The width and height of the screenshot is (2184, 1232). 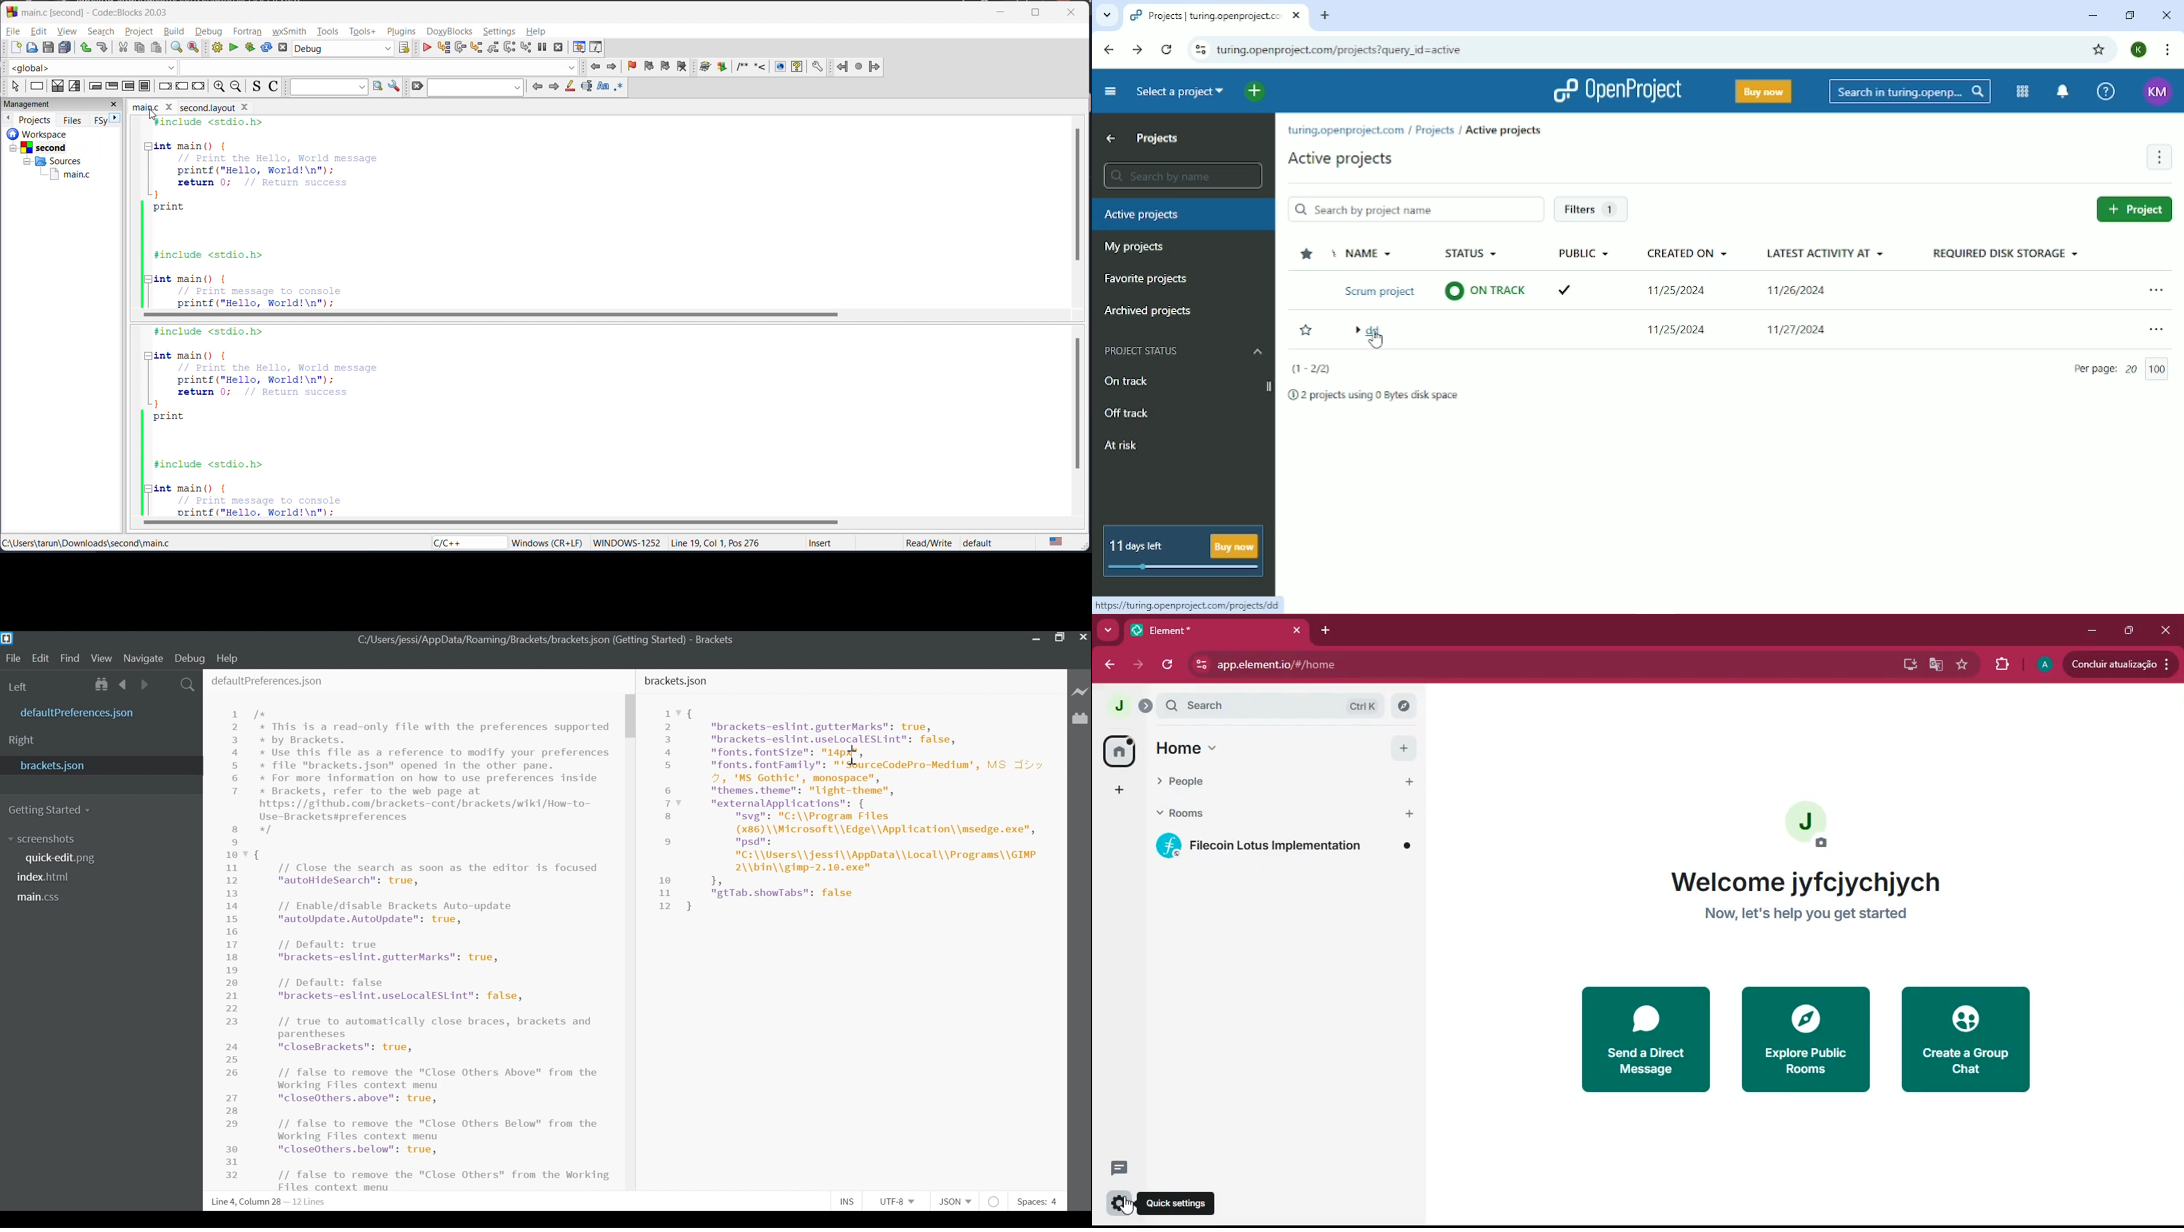 I want to click on Status, so click(x=1472, y=253).